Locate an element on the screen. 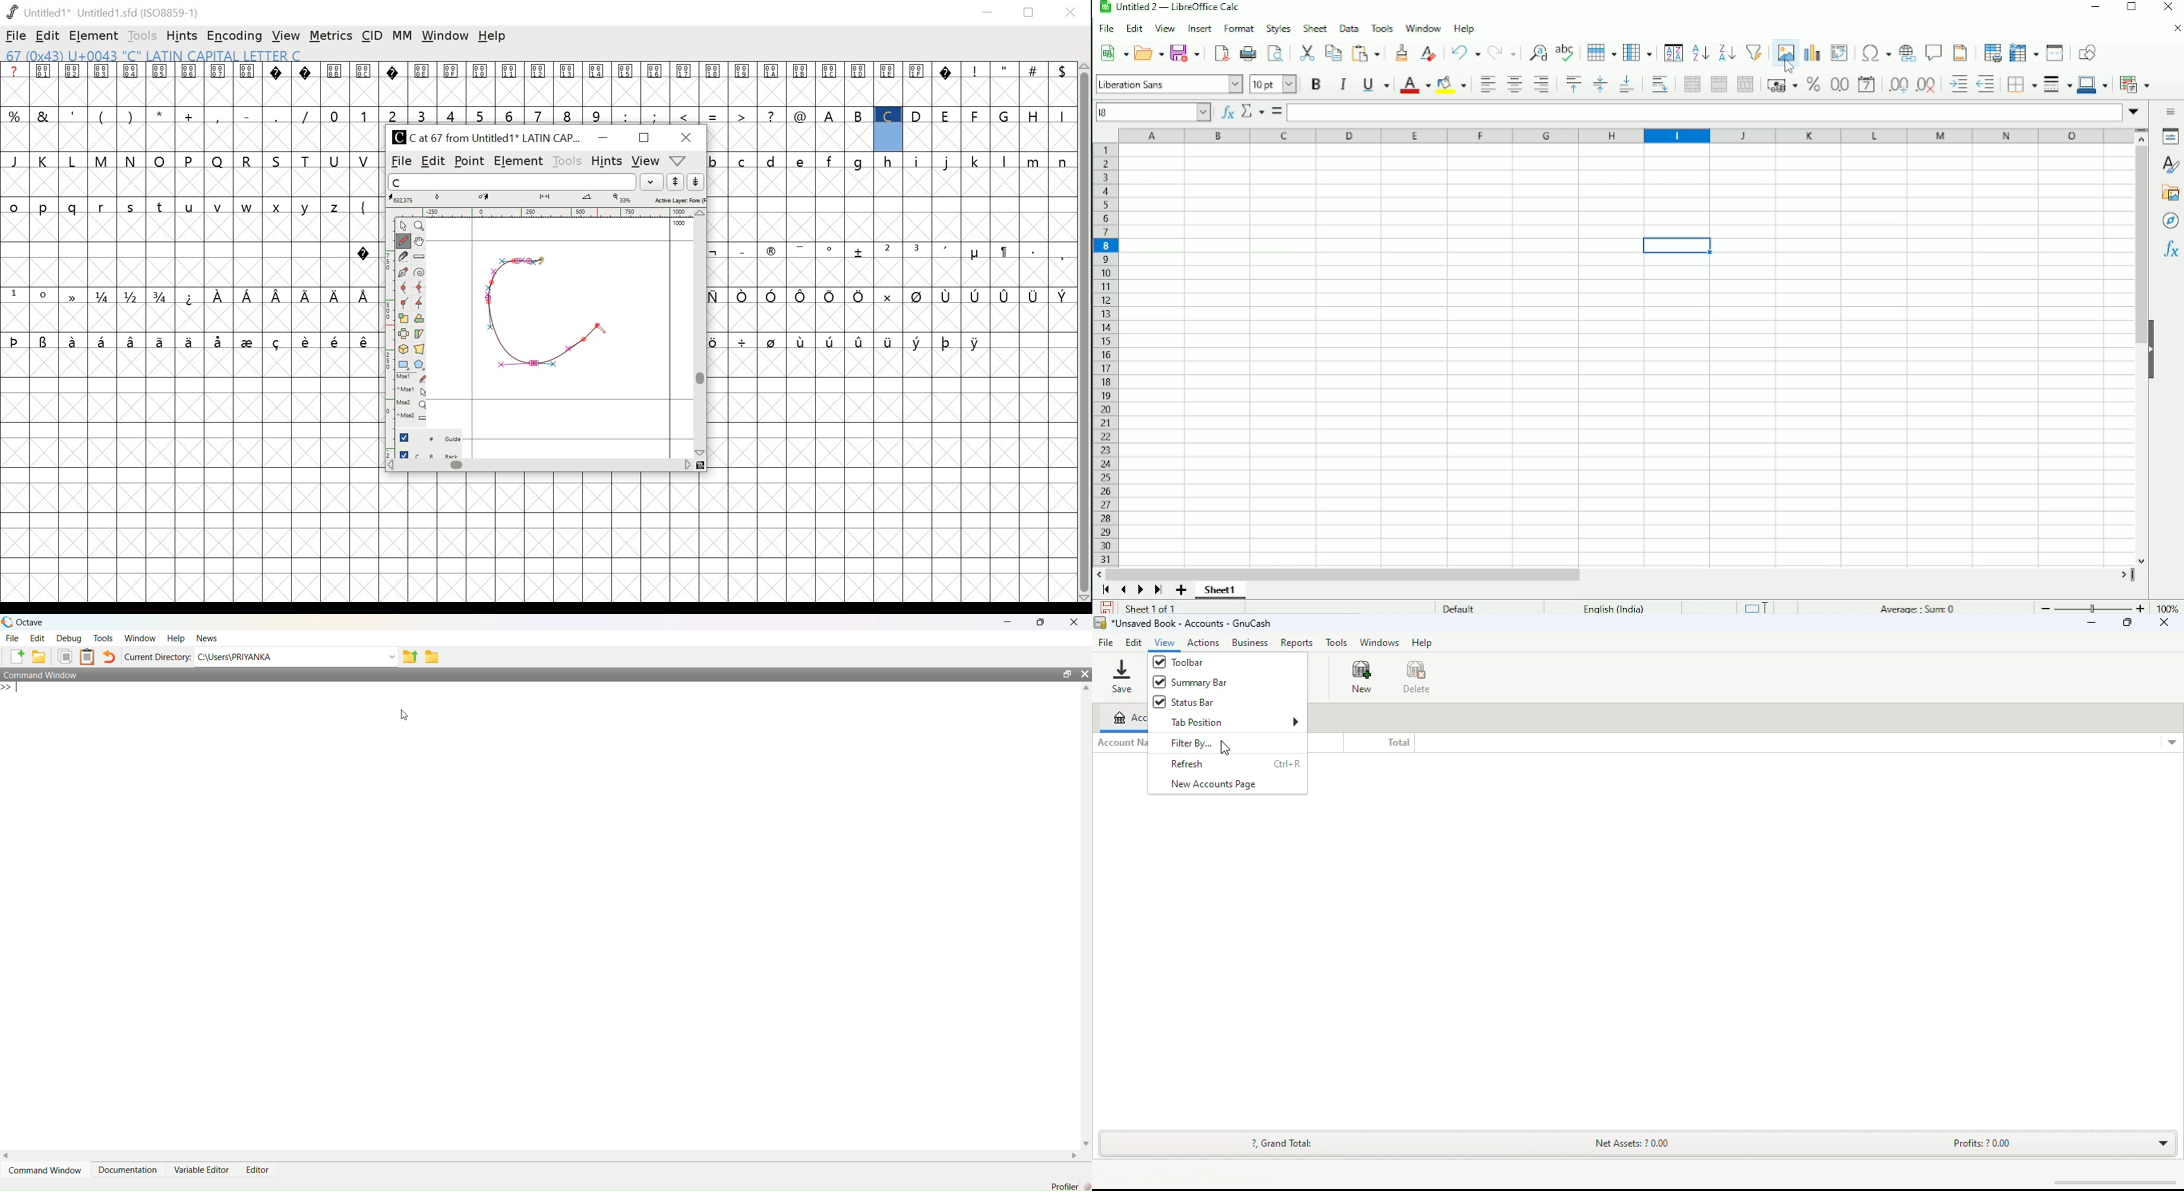 The width and height of the screenshot is (2184, 1204). toolbar is located at coordinates (1179, 662).